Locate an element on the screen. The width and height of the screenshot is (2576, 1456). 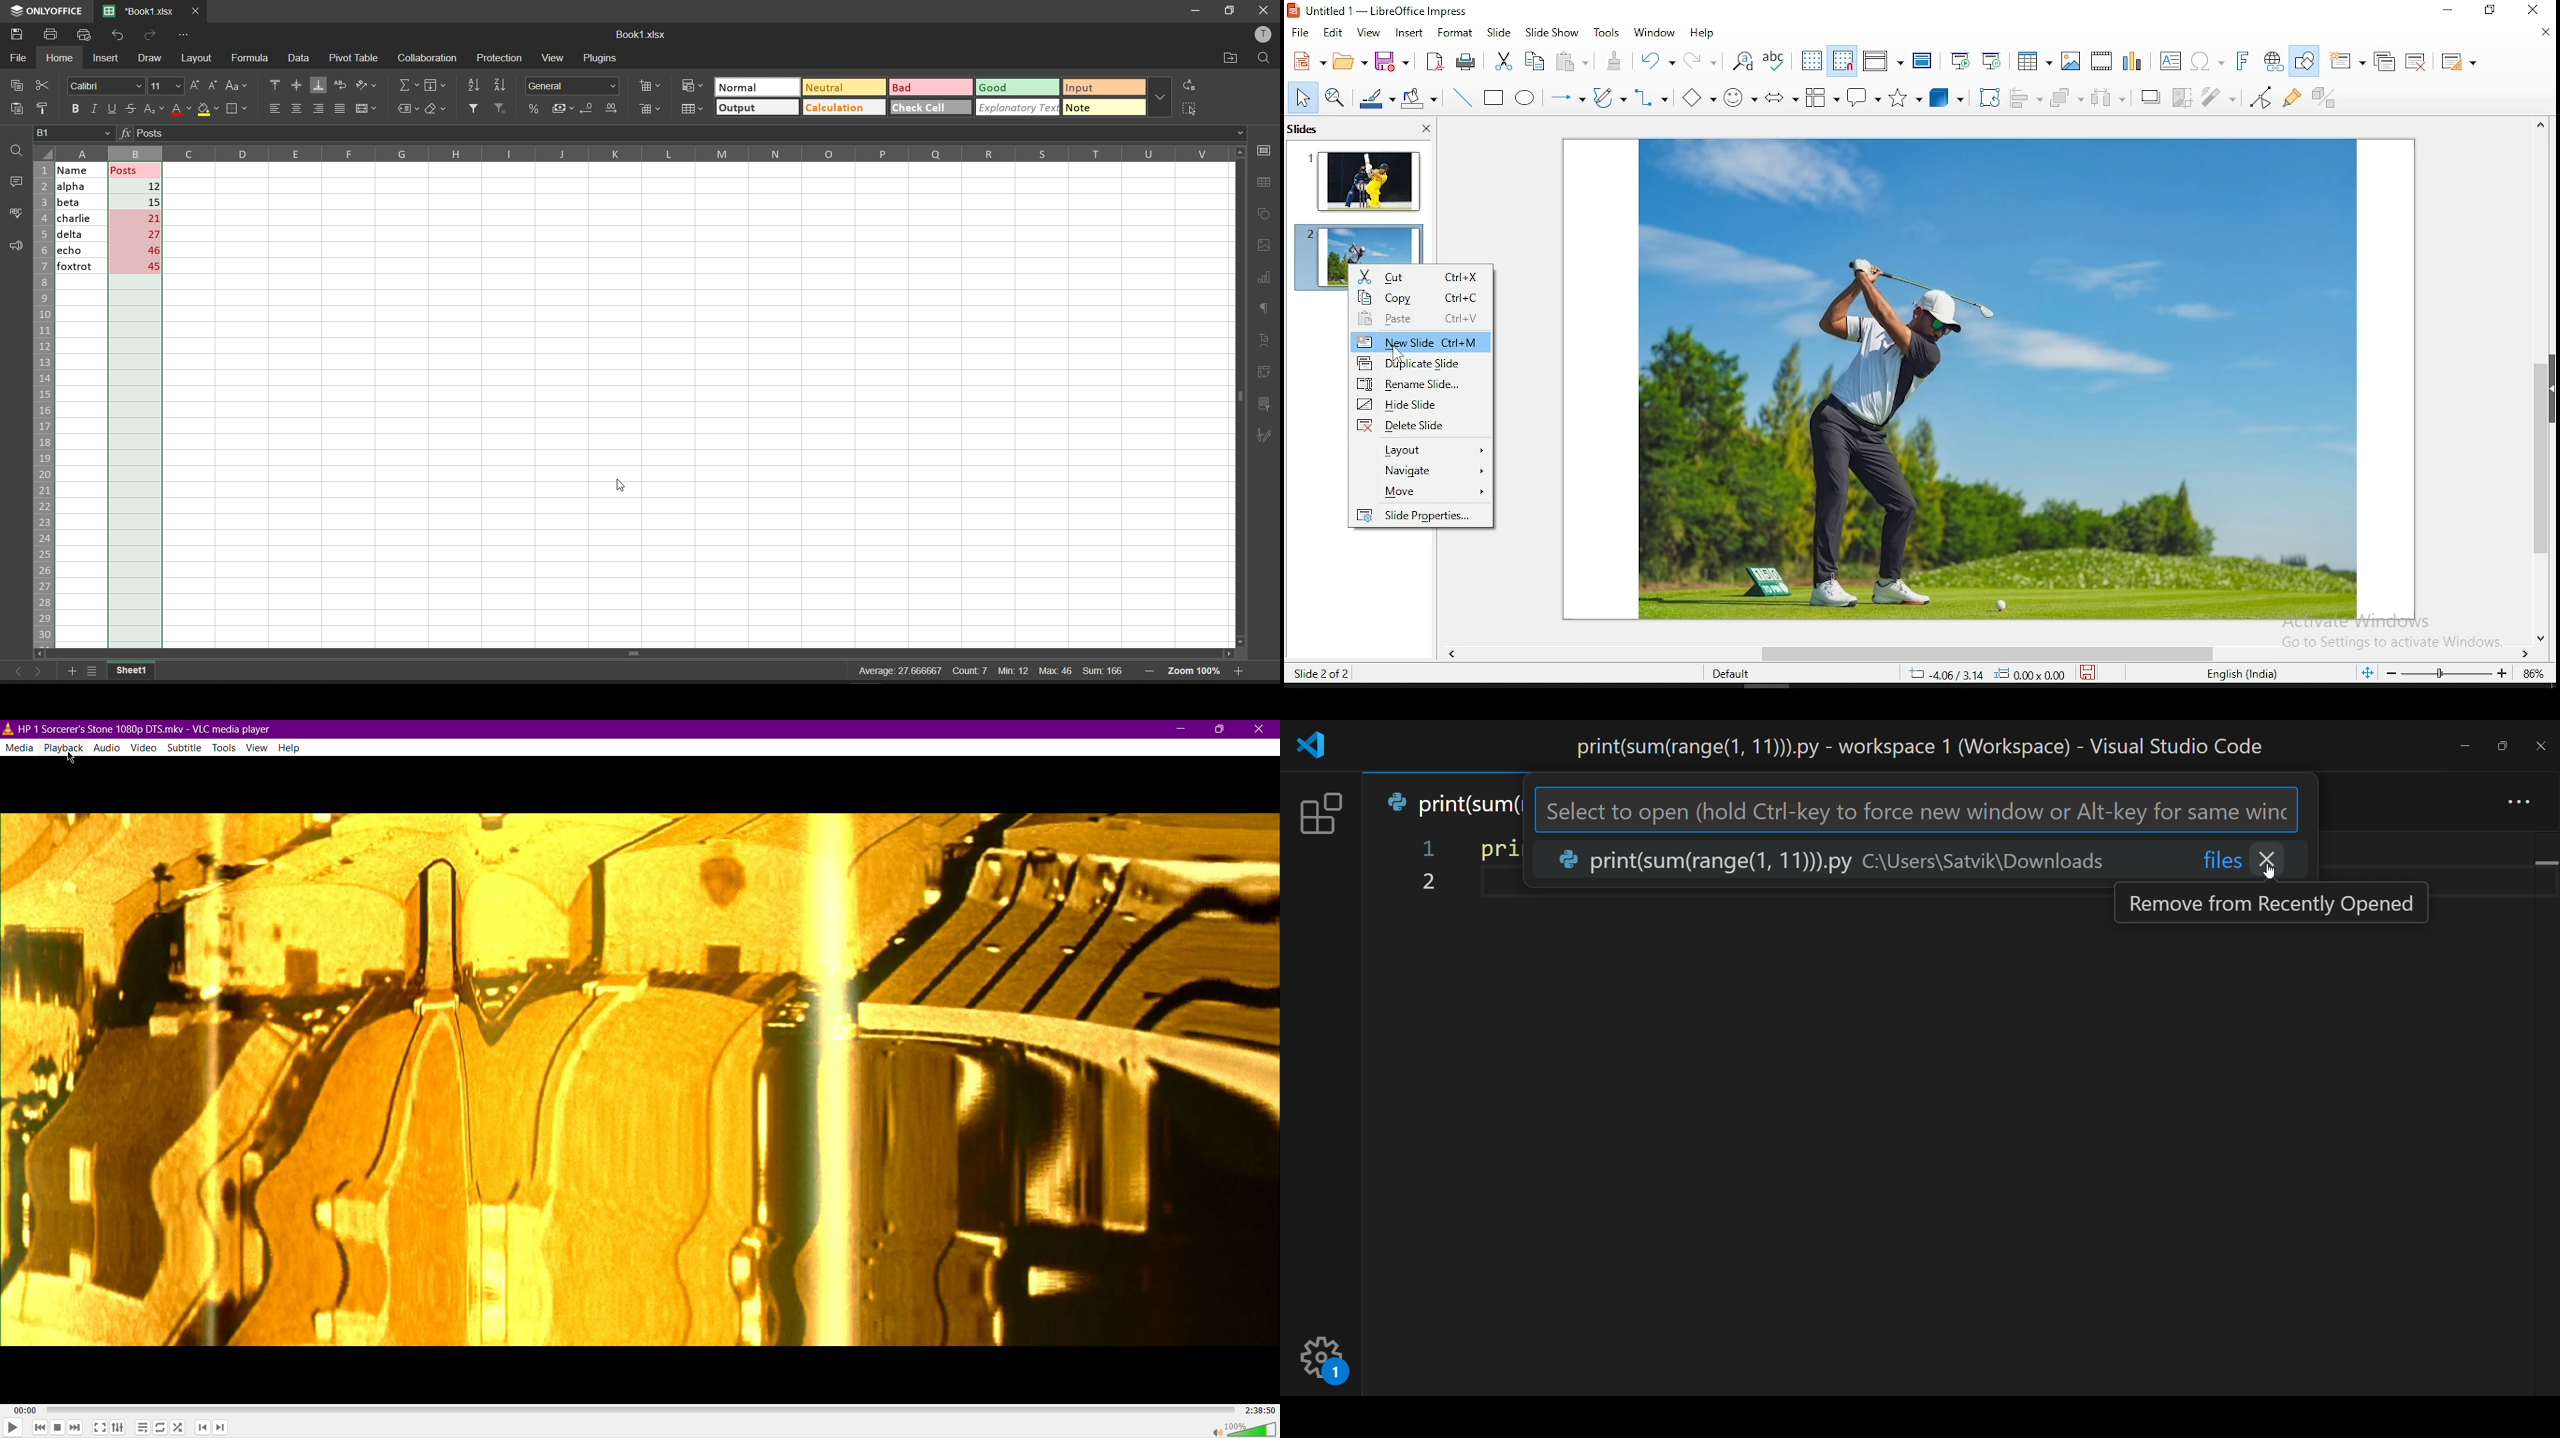
Toggle playlist is located at coordinates (141, 1427).